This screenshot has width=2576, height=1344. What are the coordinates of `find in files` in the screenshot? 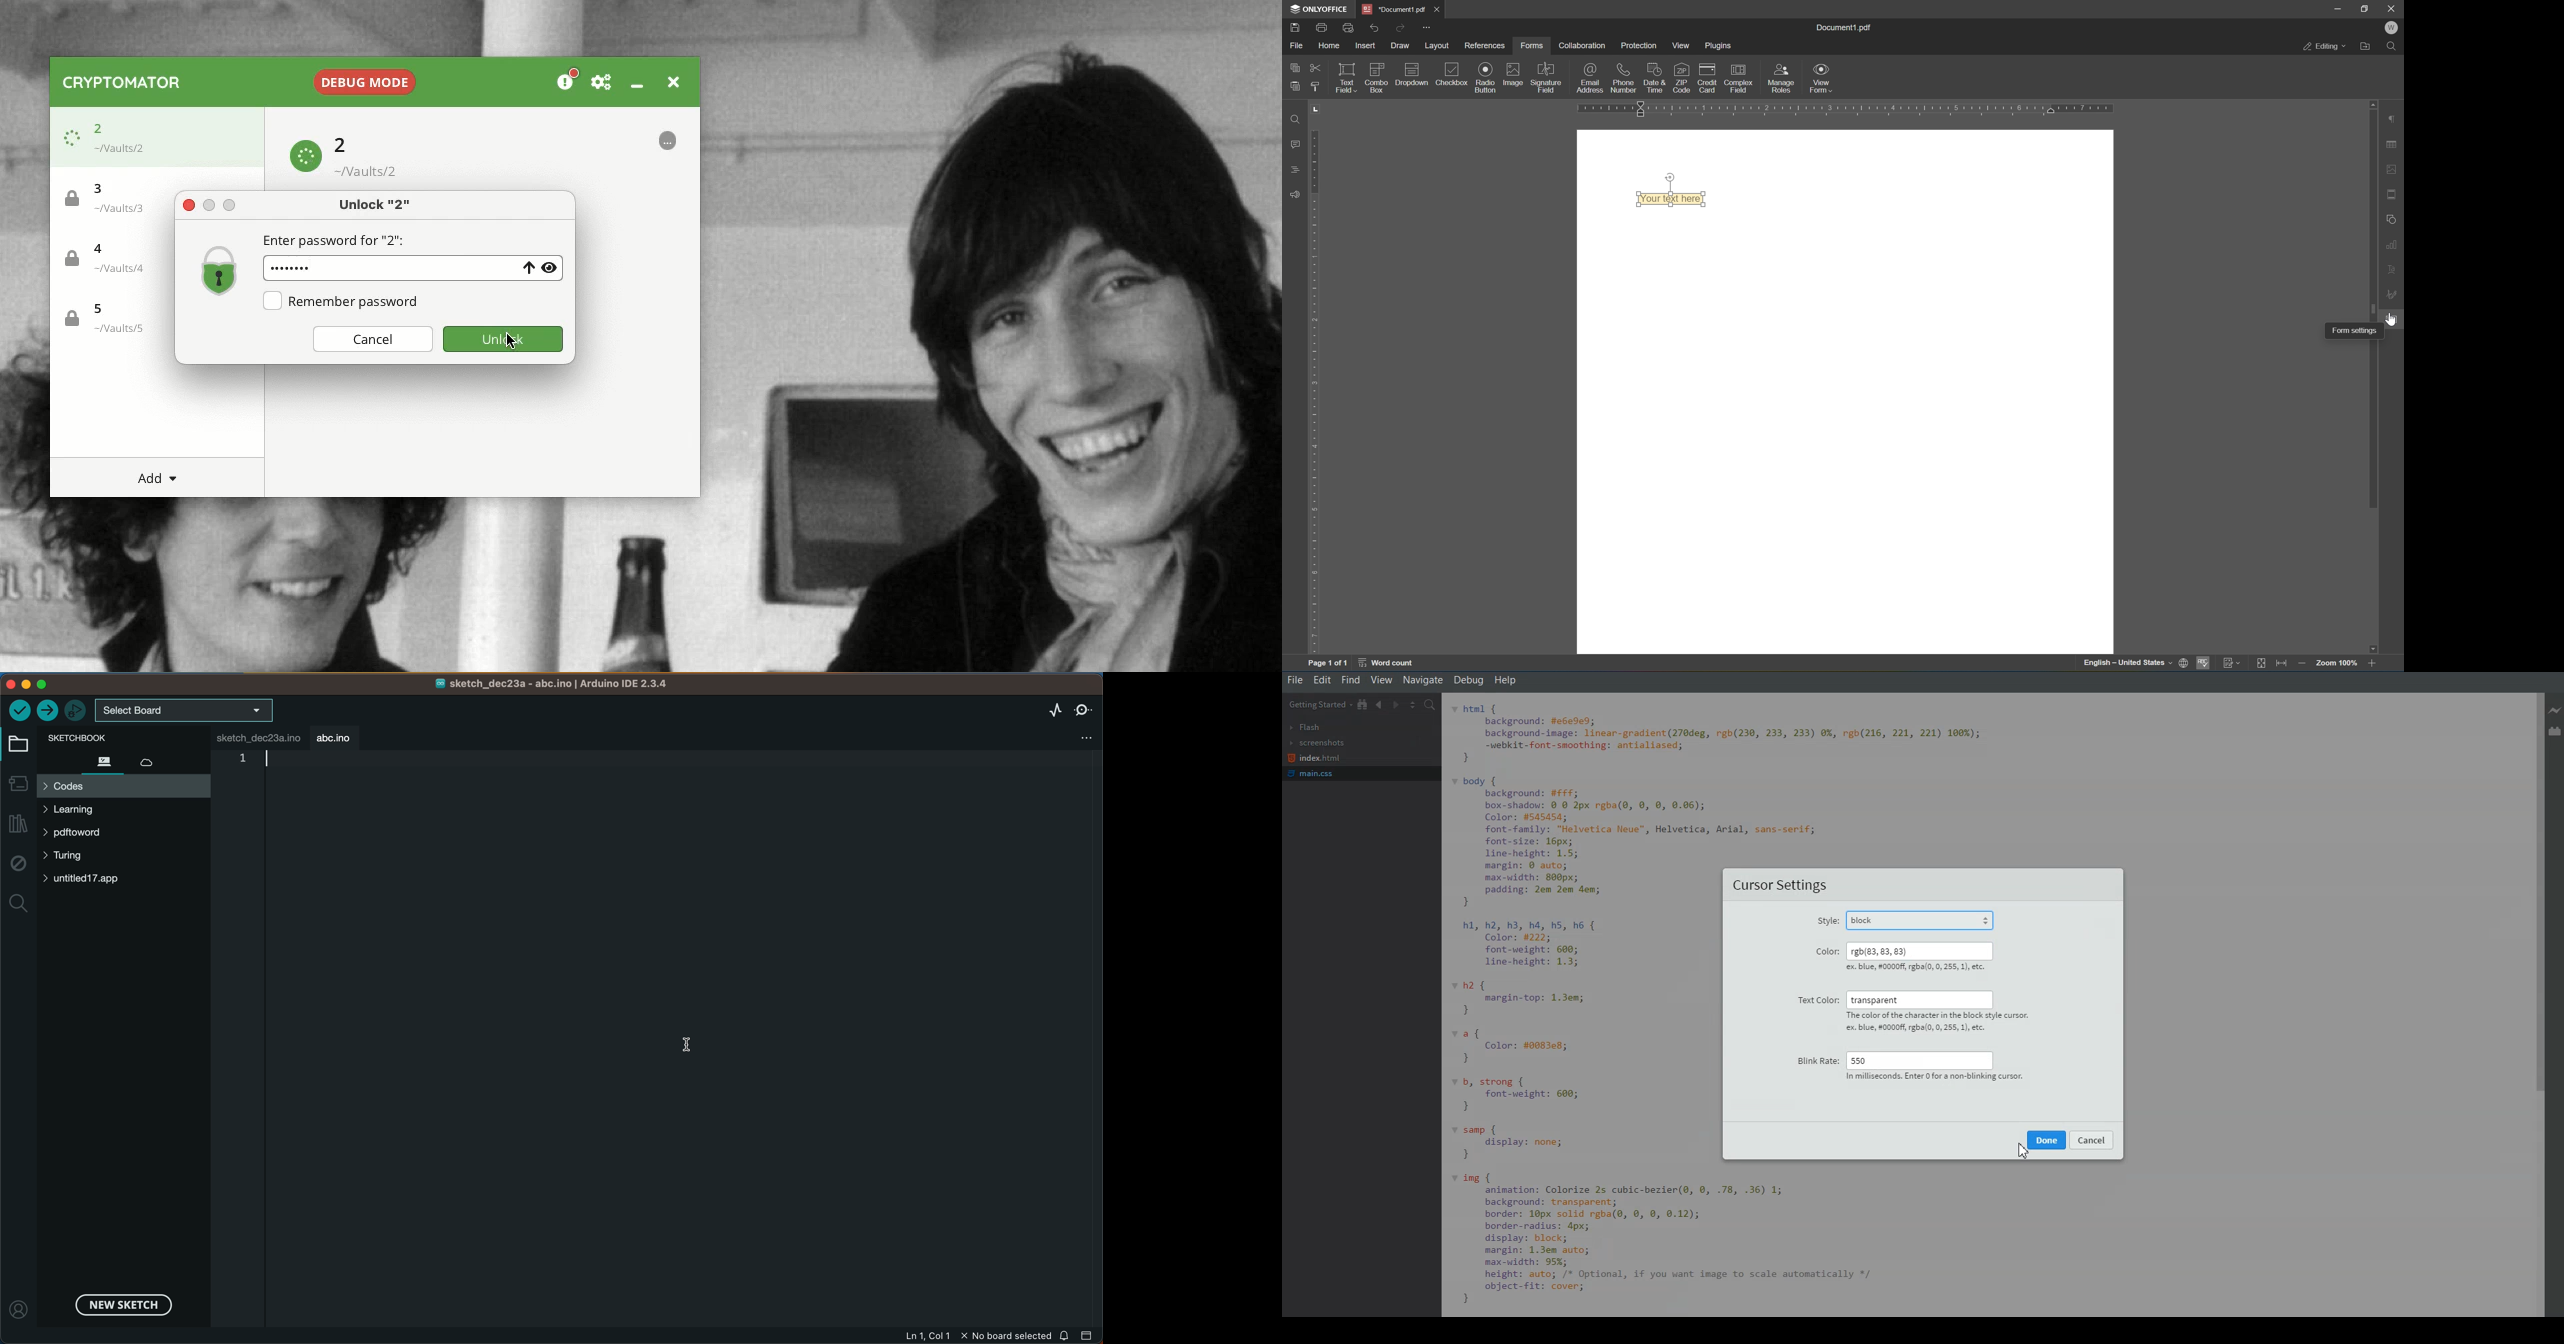 It's located at (1431, 705).